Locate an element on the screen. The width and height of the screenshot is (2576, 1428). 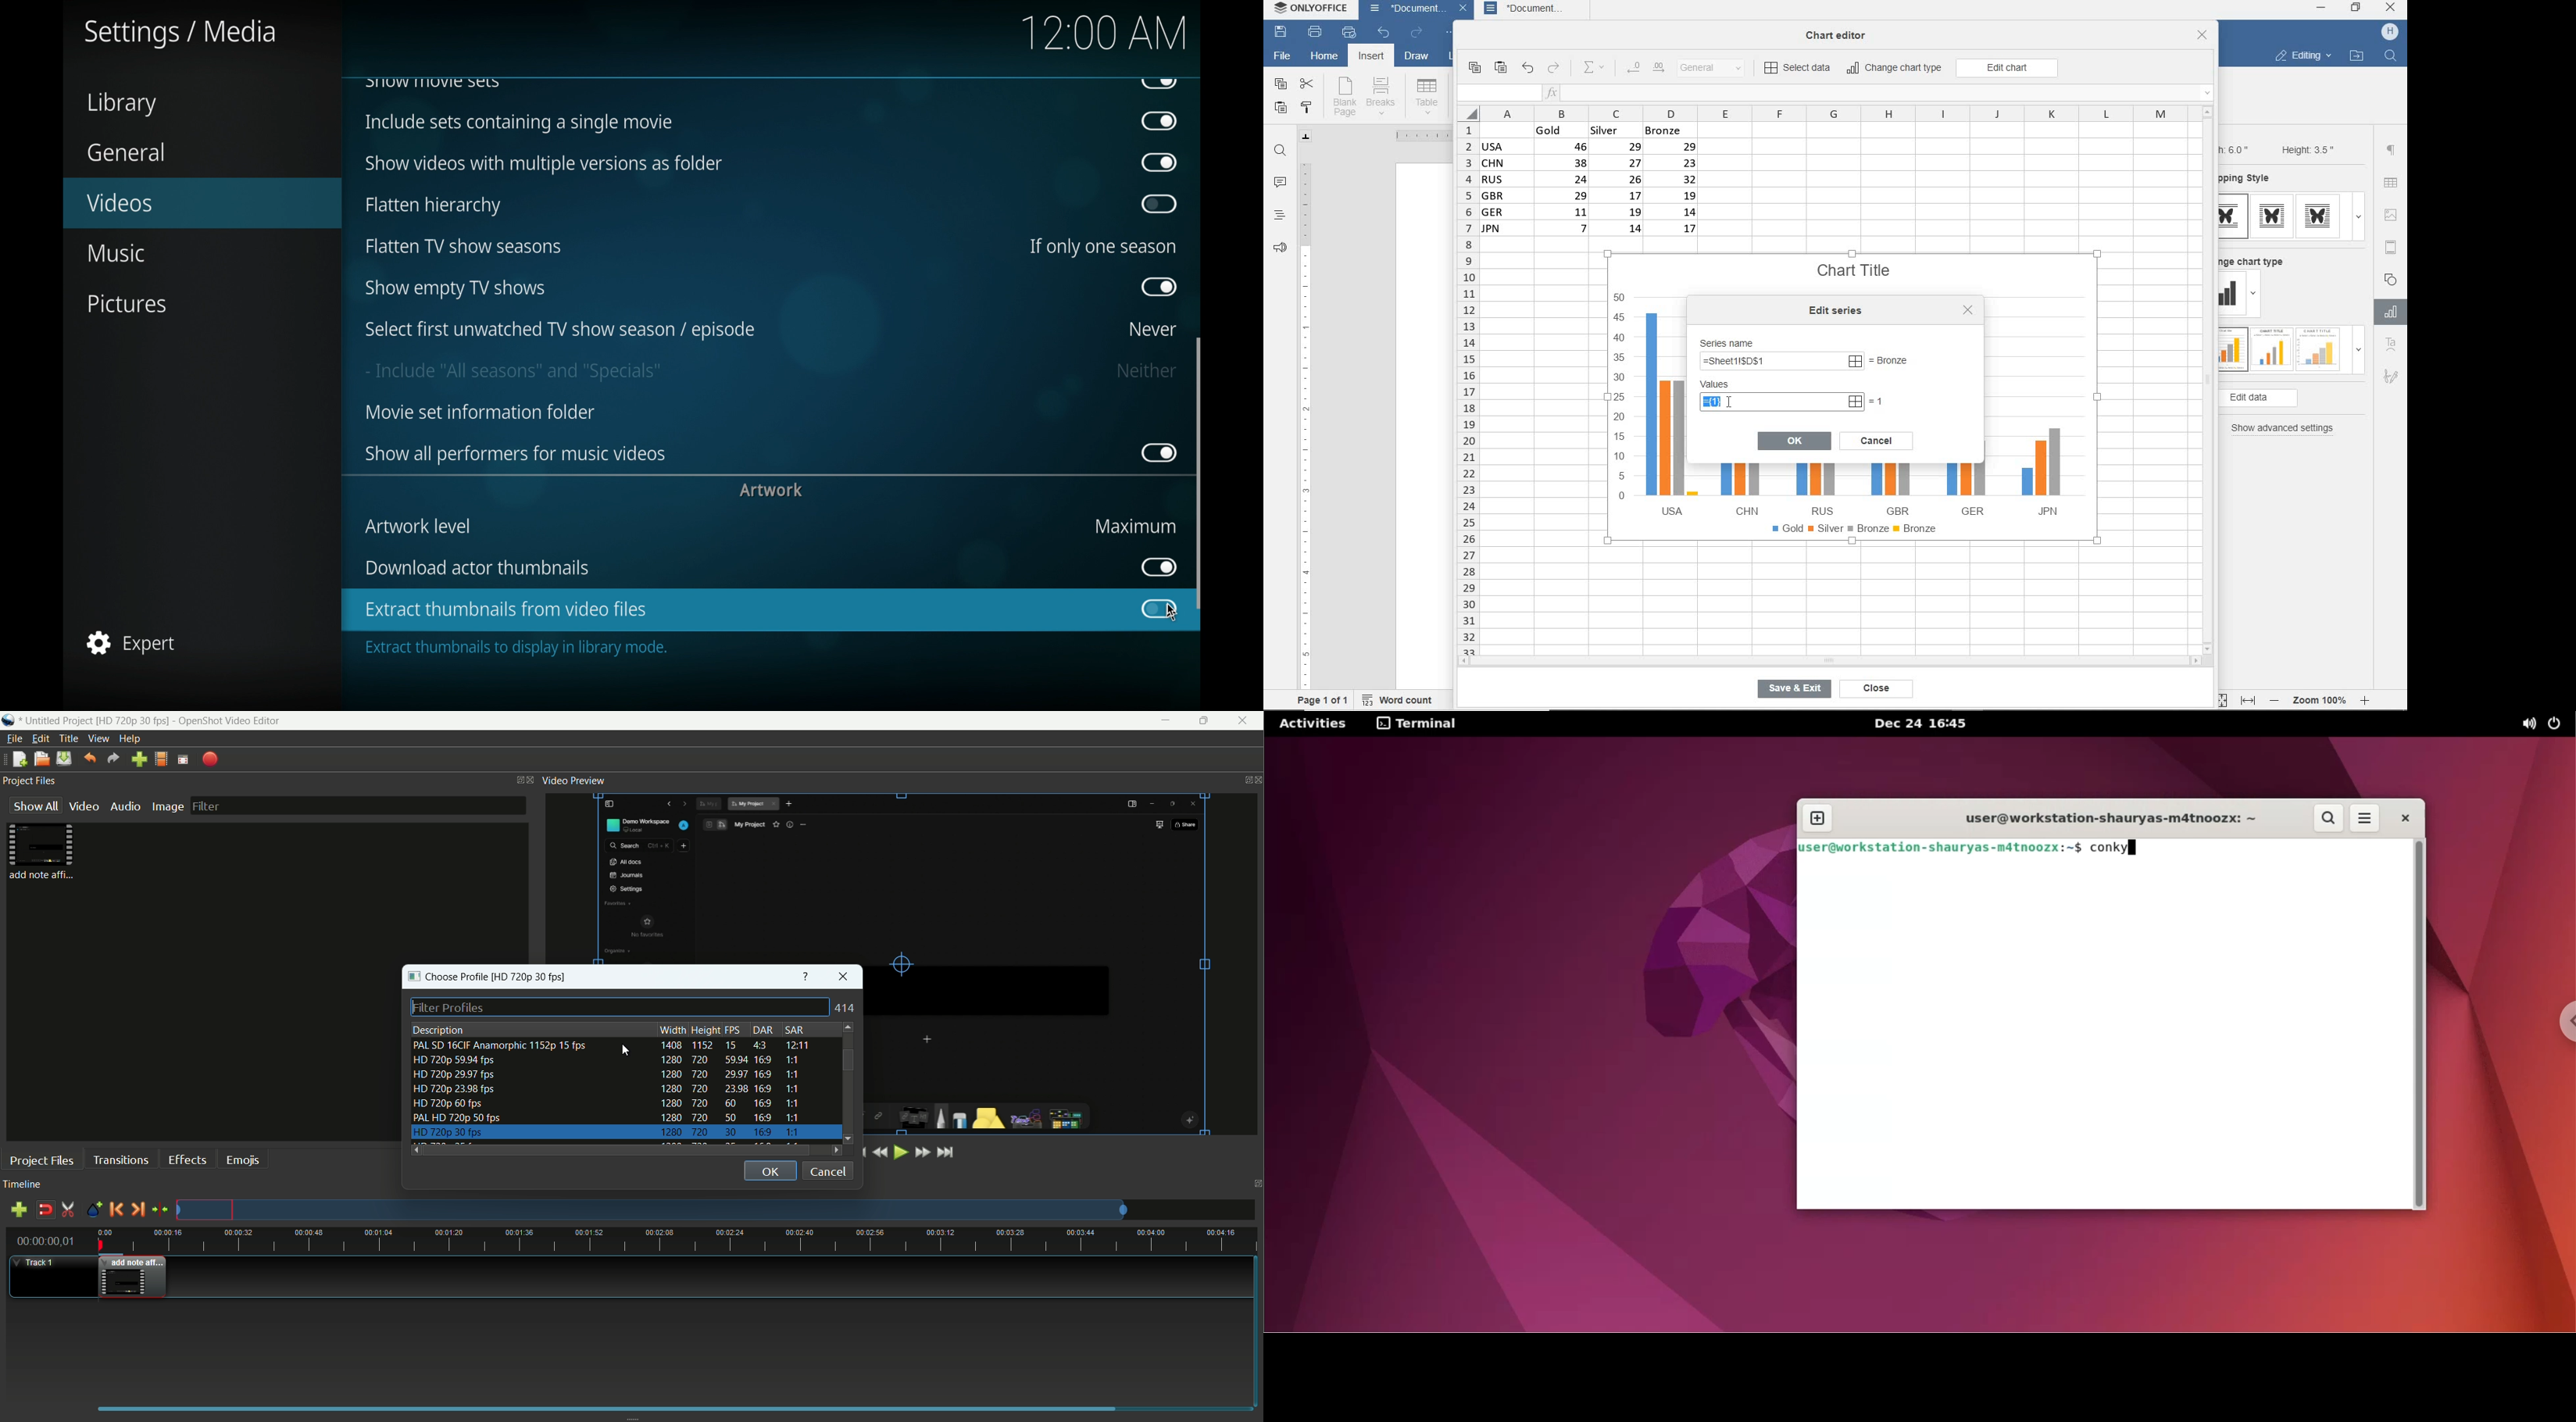
series name is located at coordinates (1731, 341).